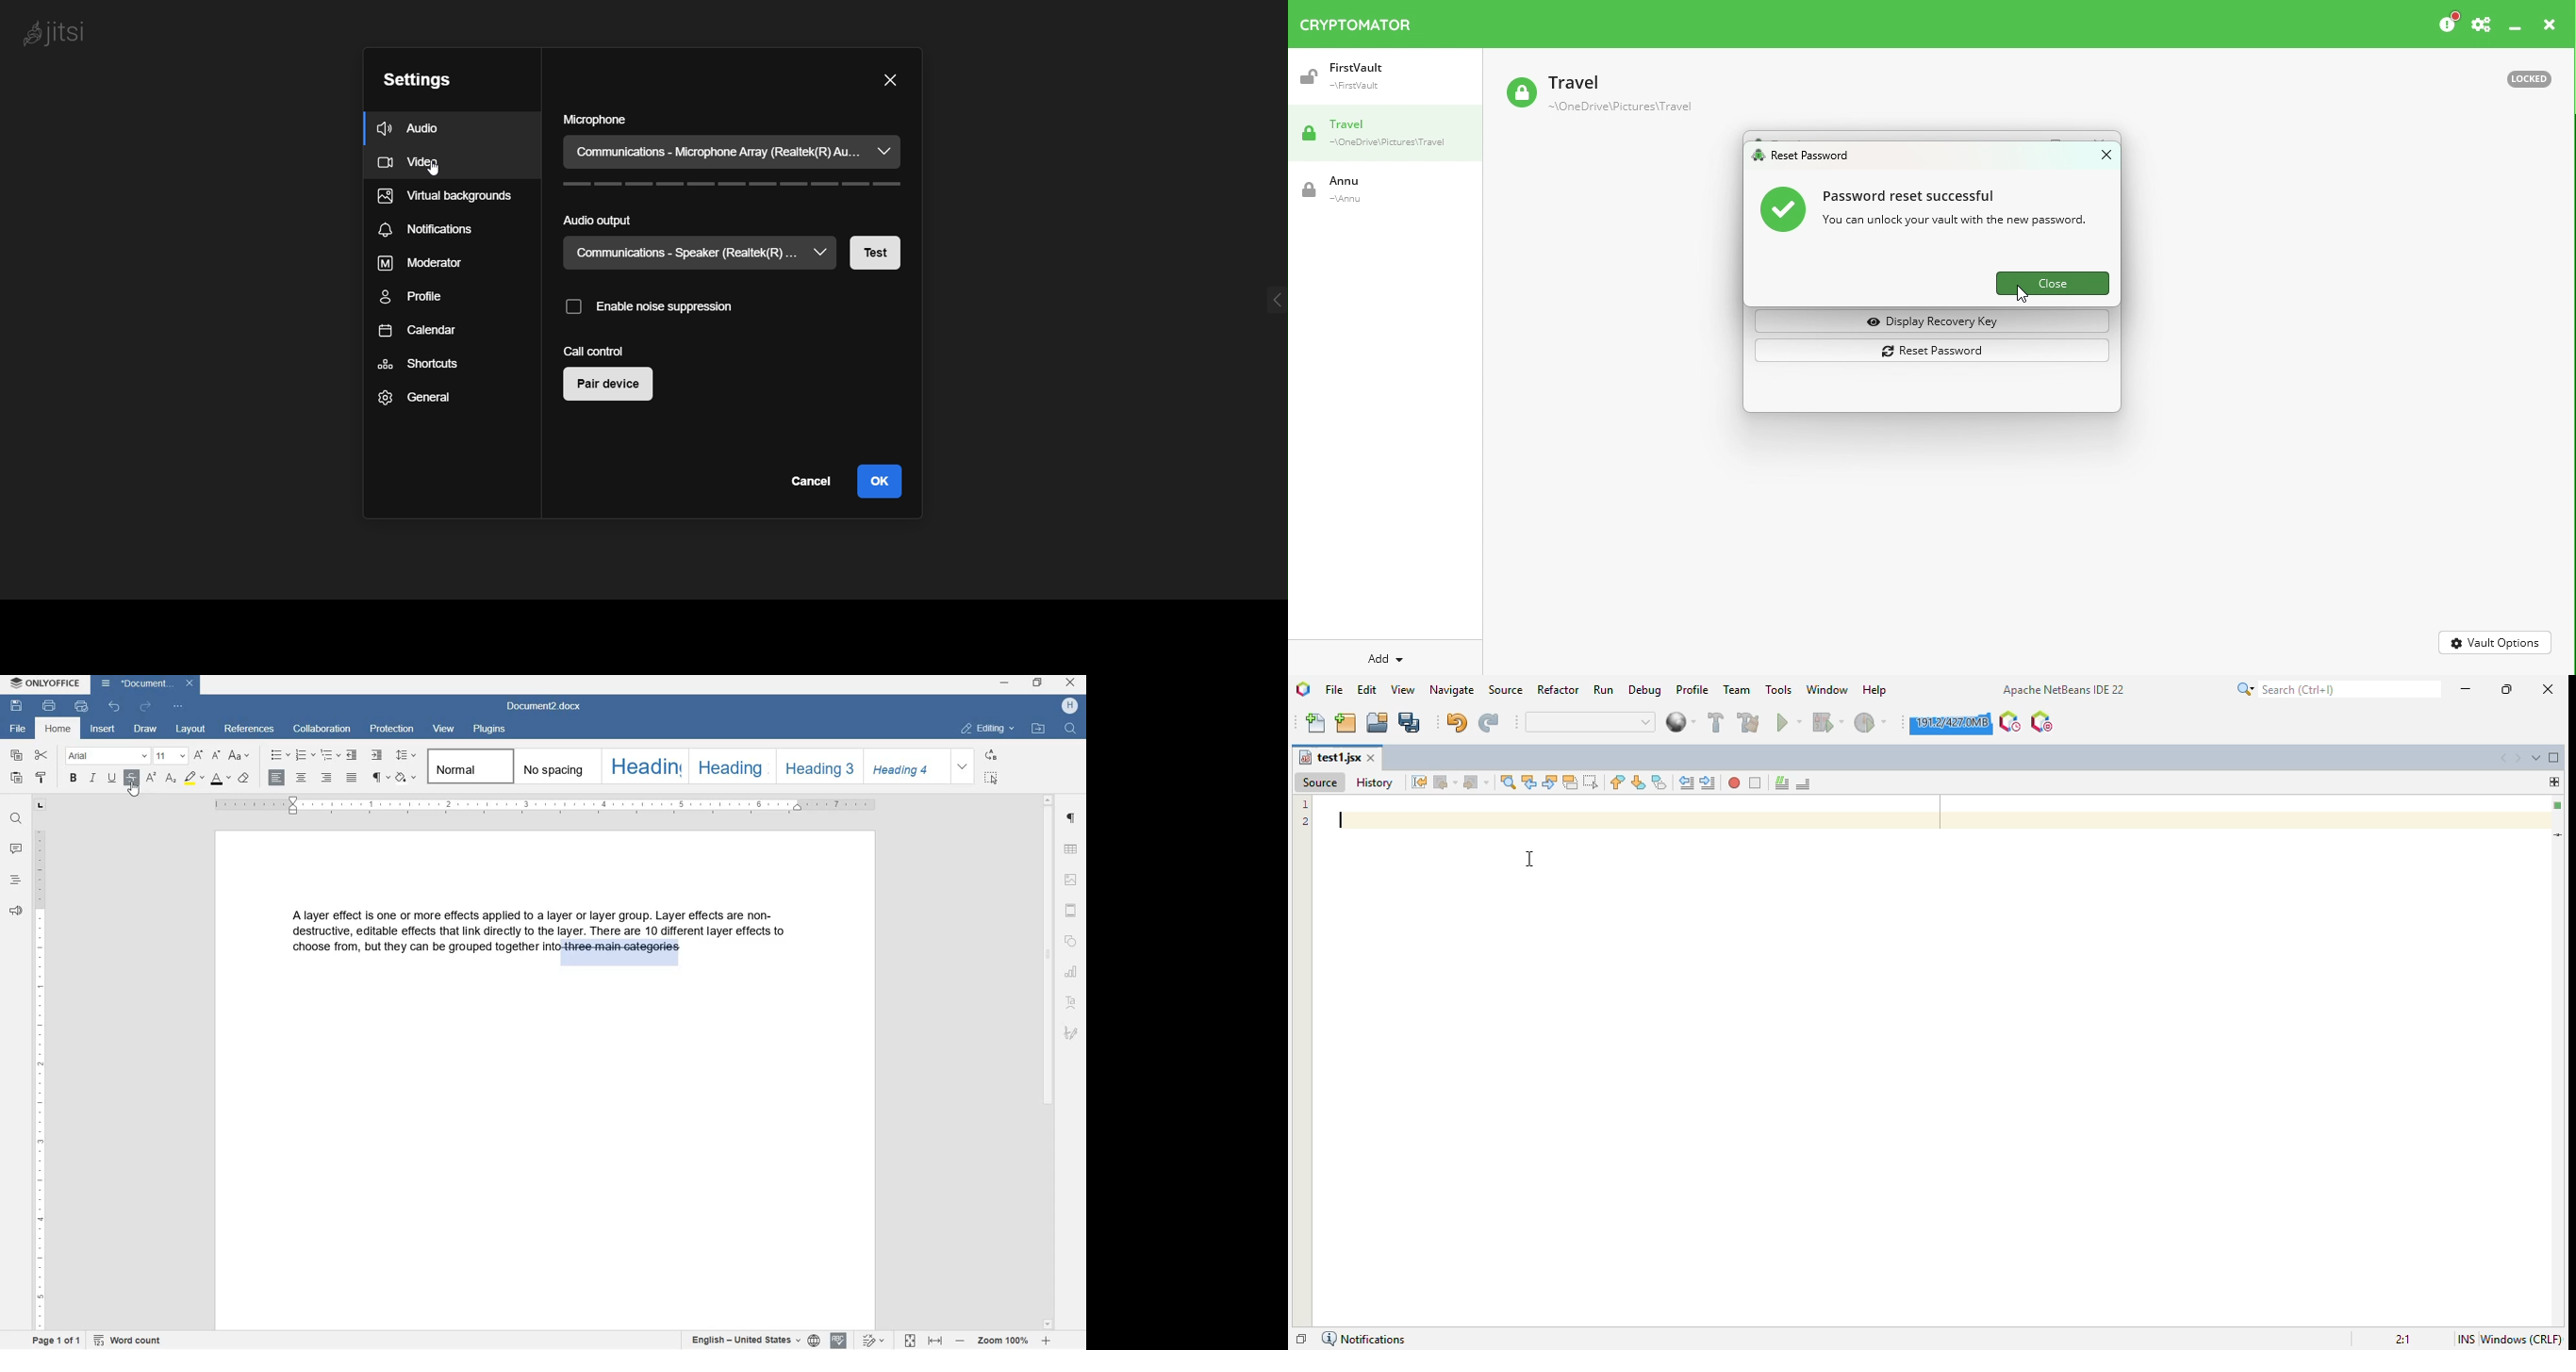  Describe the element at coordinates (1038, 729) in the screenshot. I see `open file locatio` at that location.